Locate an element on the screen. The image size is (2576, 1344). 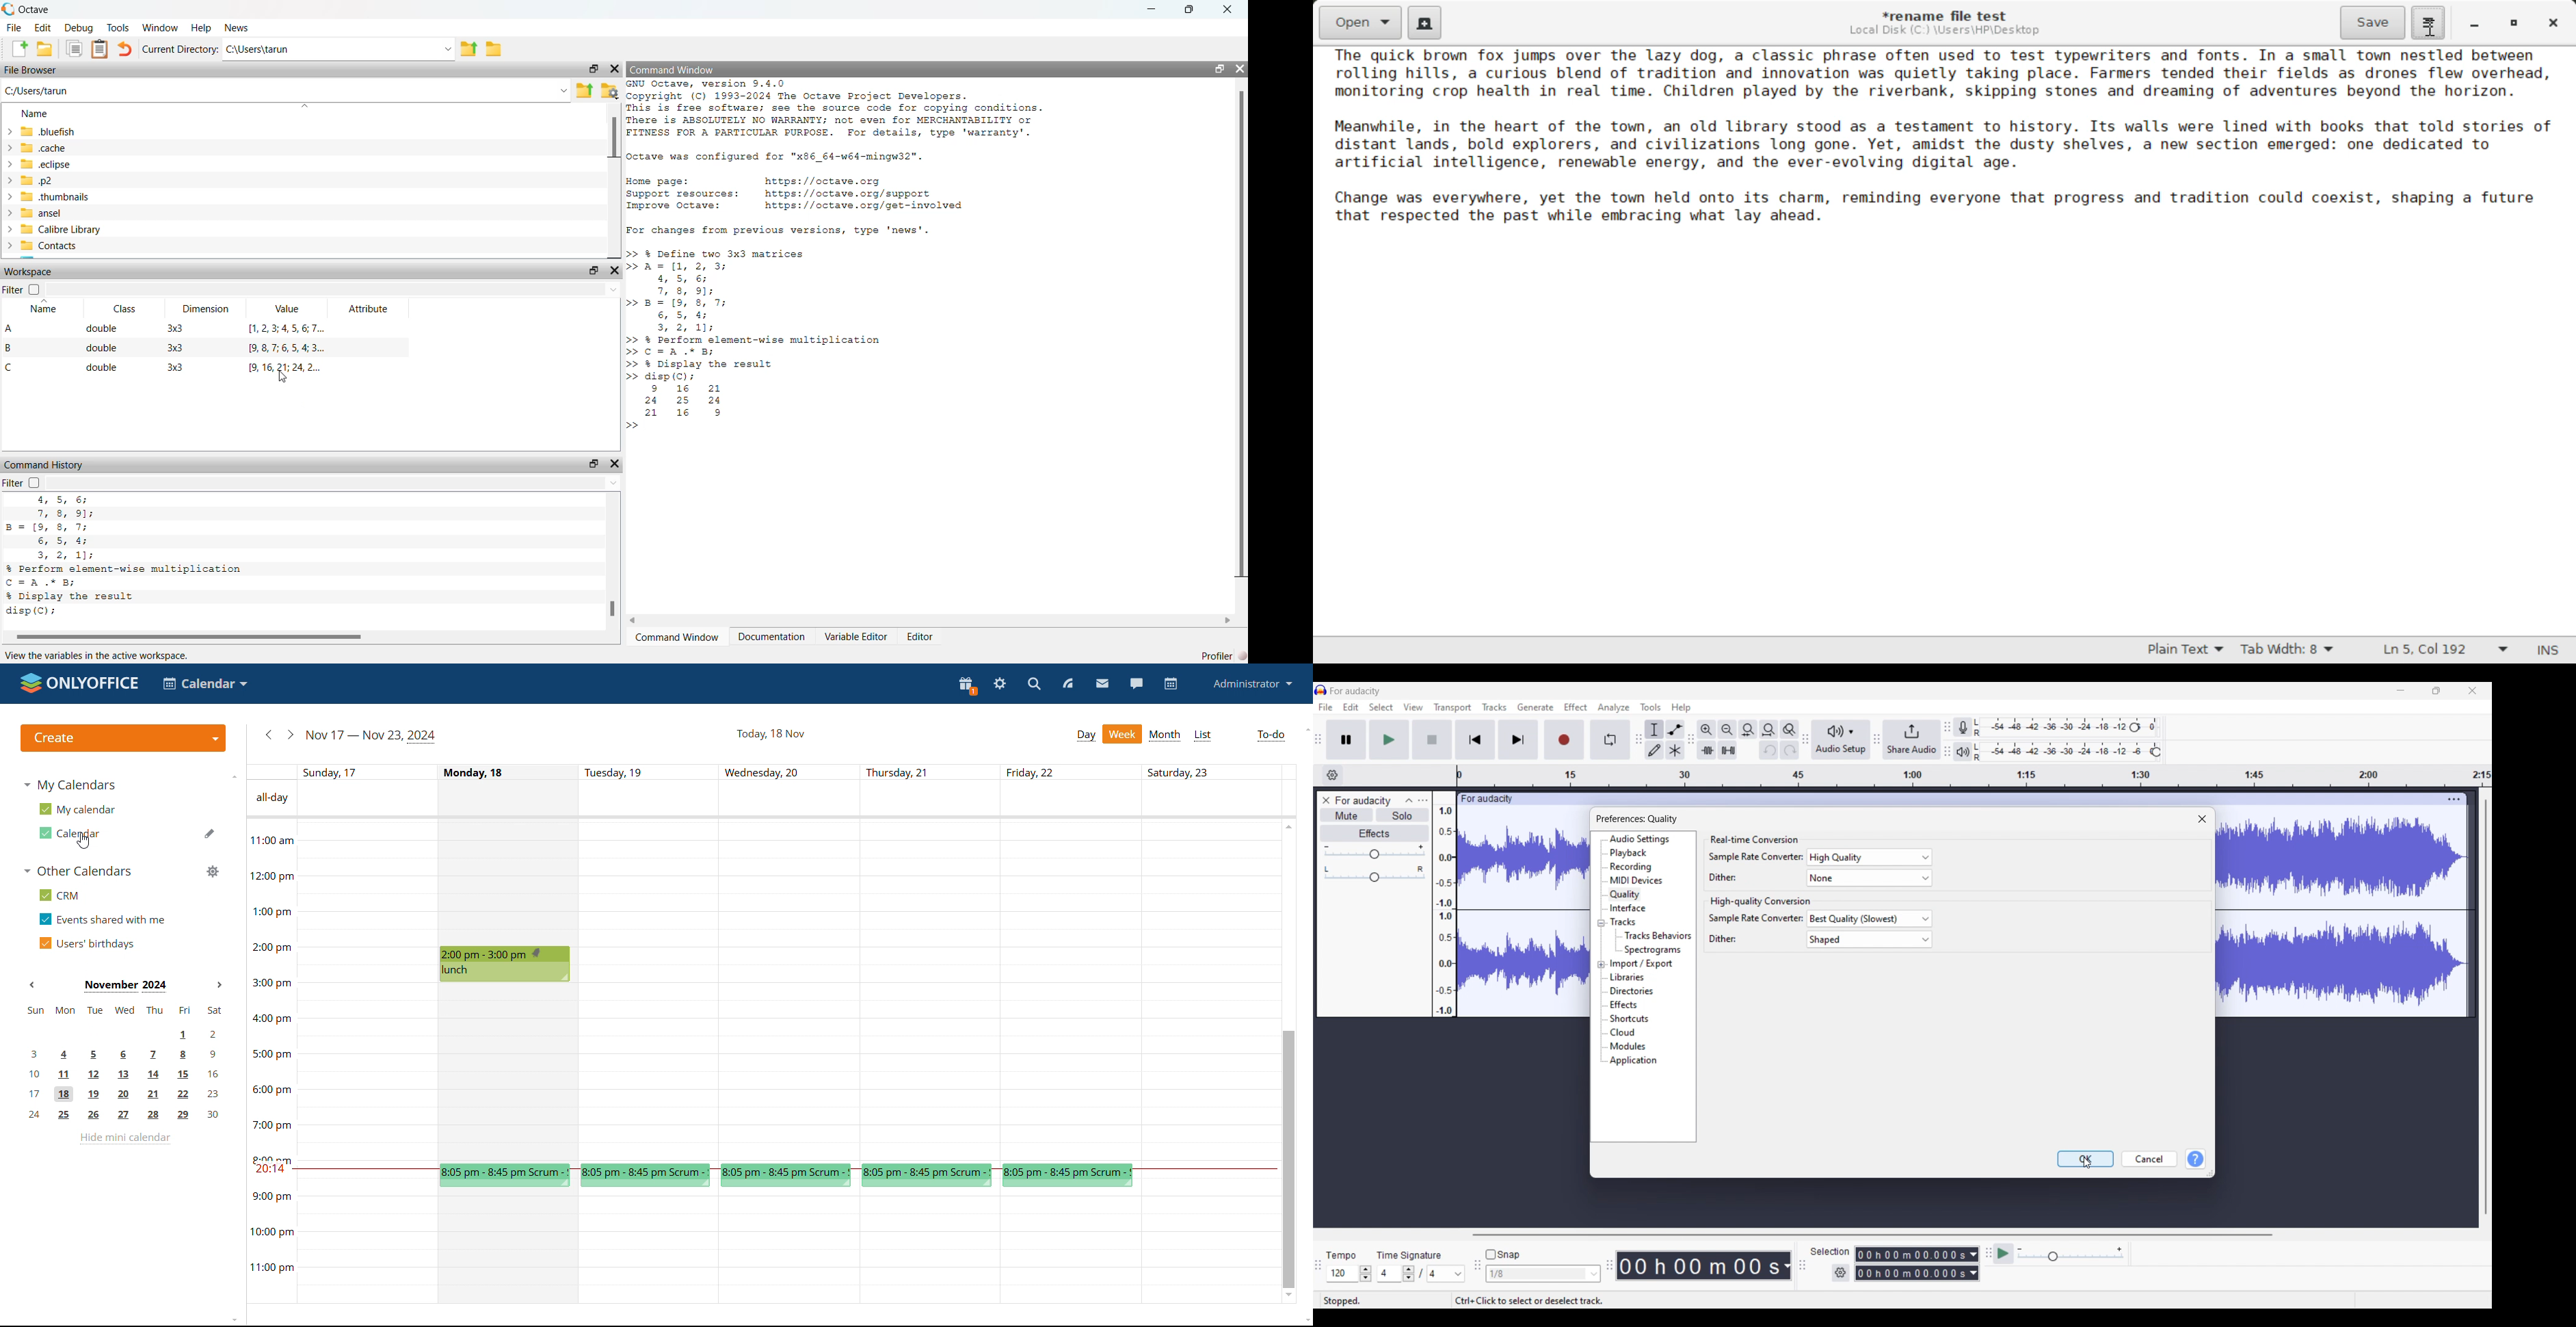
Show in smaller tab is located at coordinates (2436, 691).